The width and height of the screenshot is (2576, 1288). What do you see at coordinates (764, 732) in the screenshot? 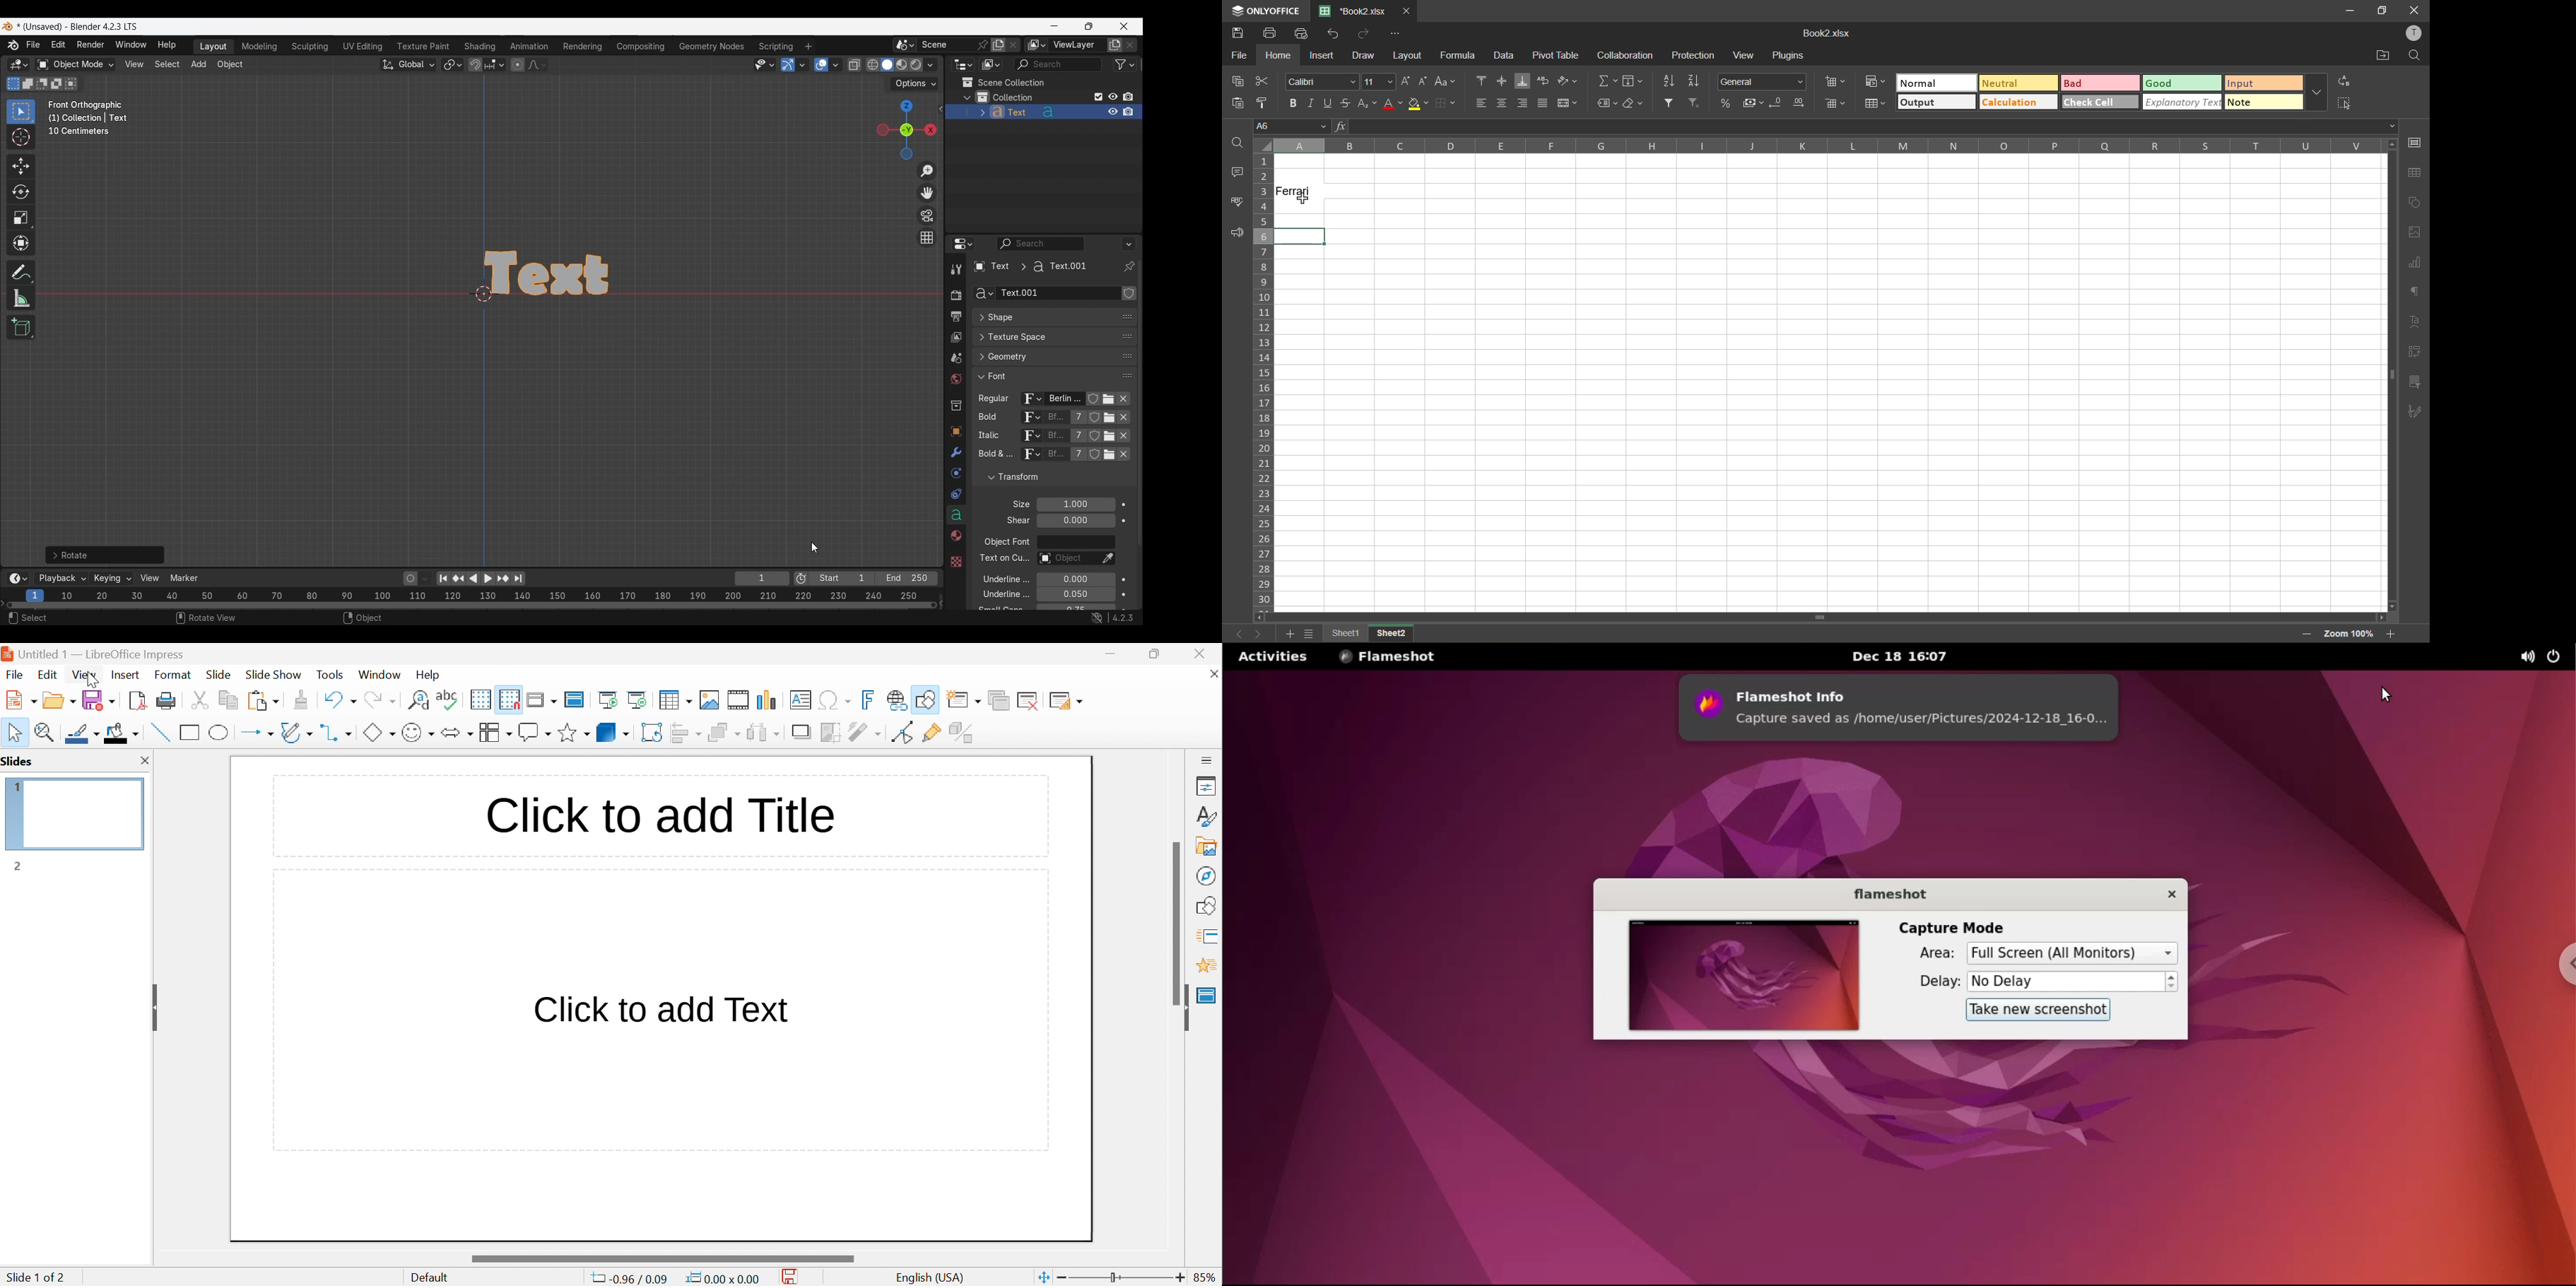
I see `select at least three objects to distribute` at bounding box center [764, 732].